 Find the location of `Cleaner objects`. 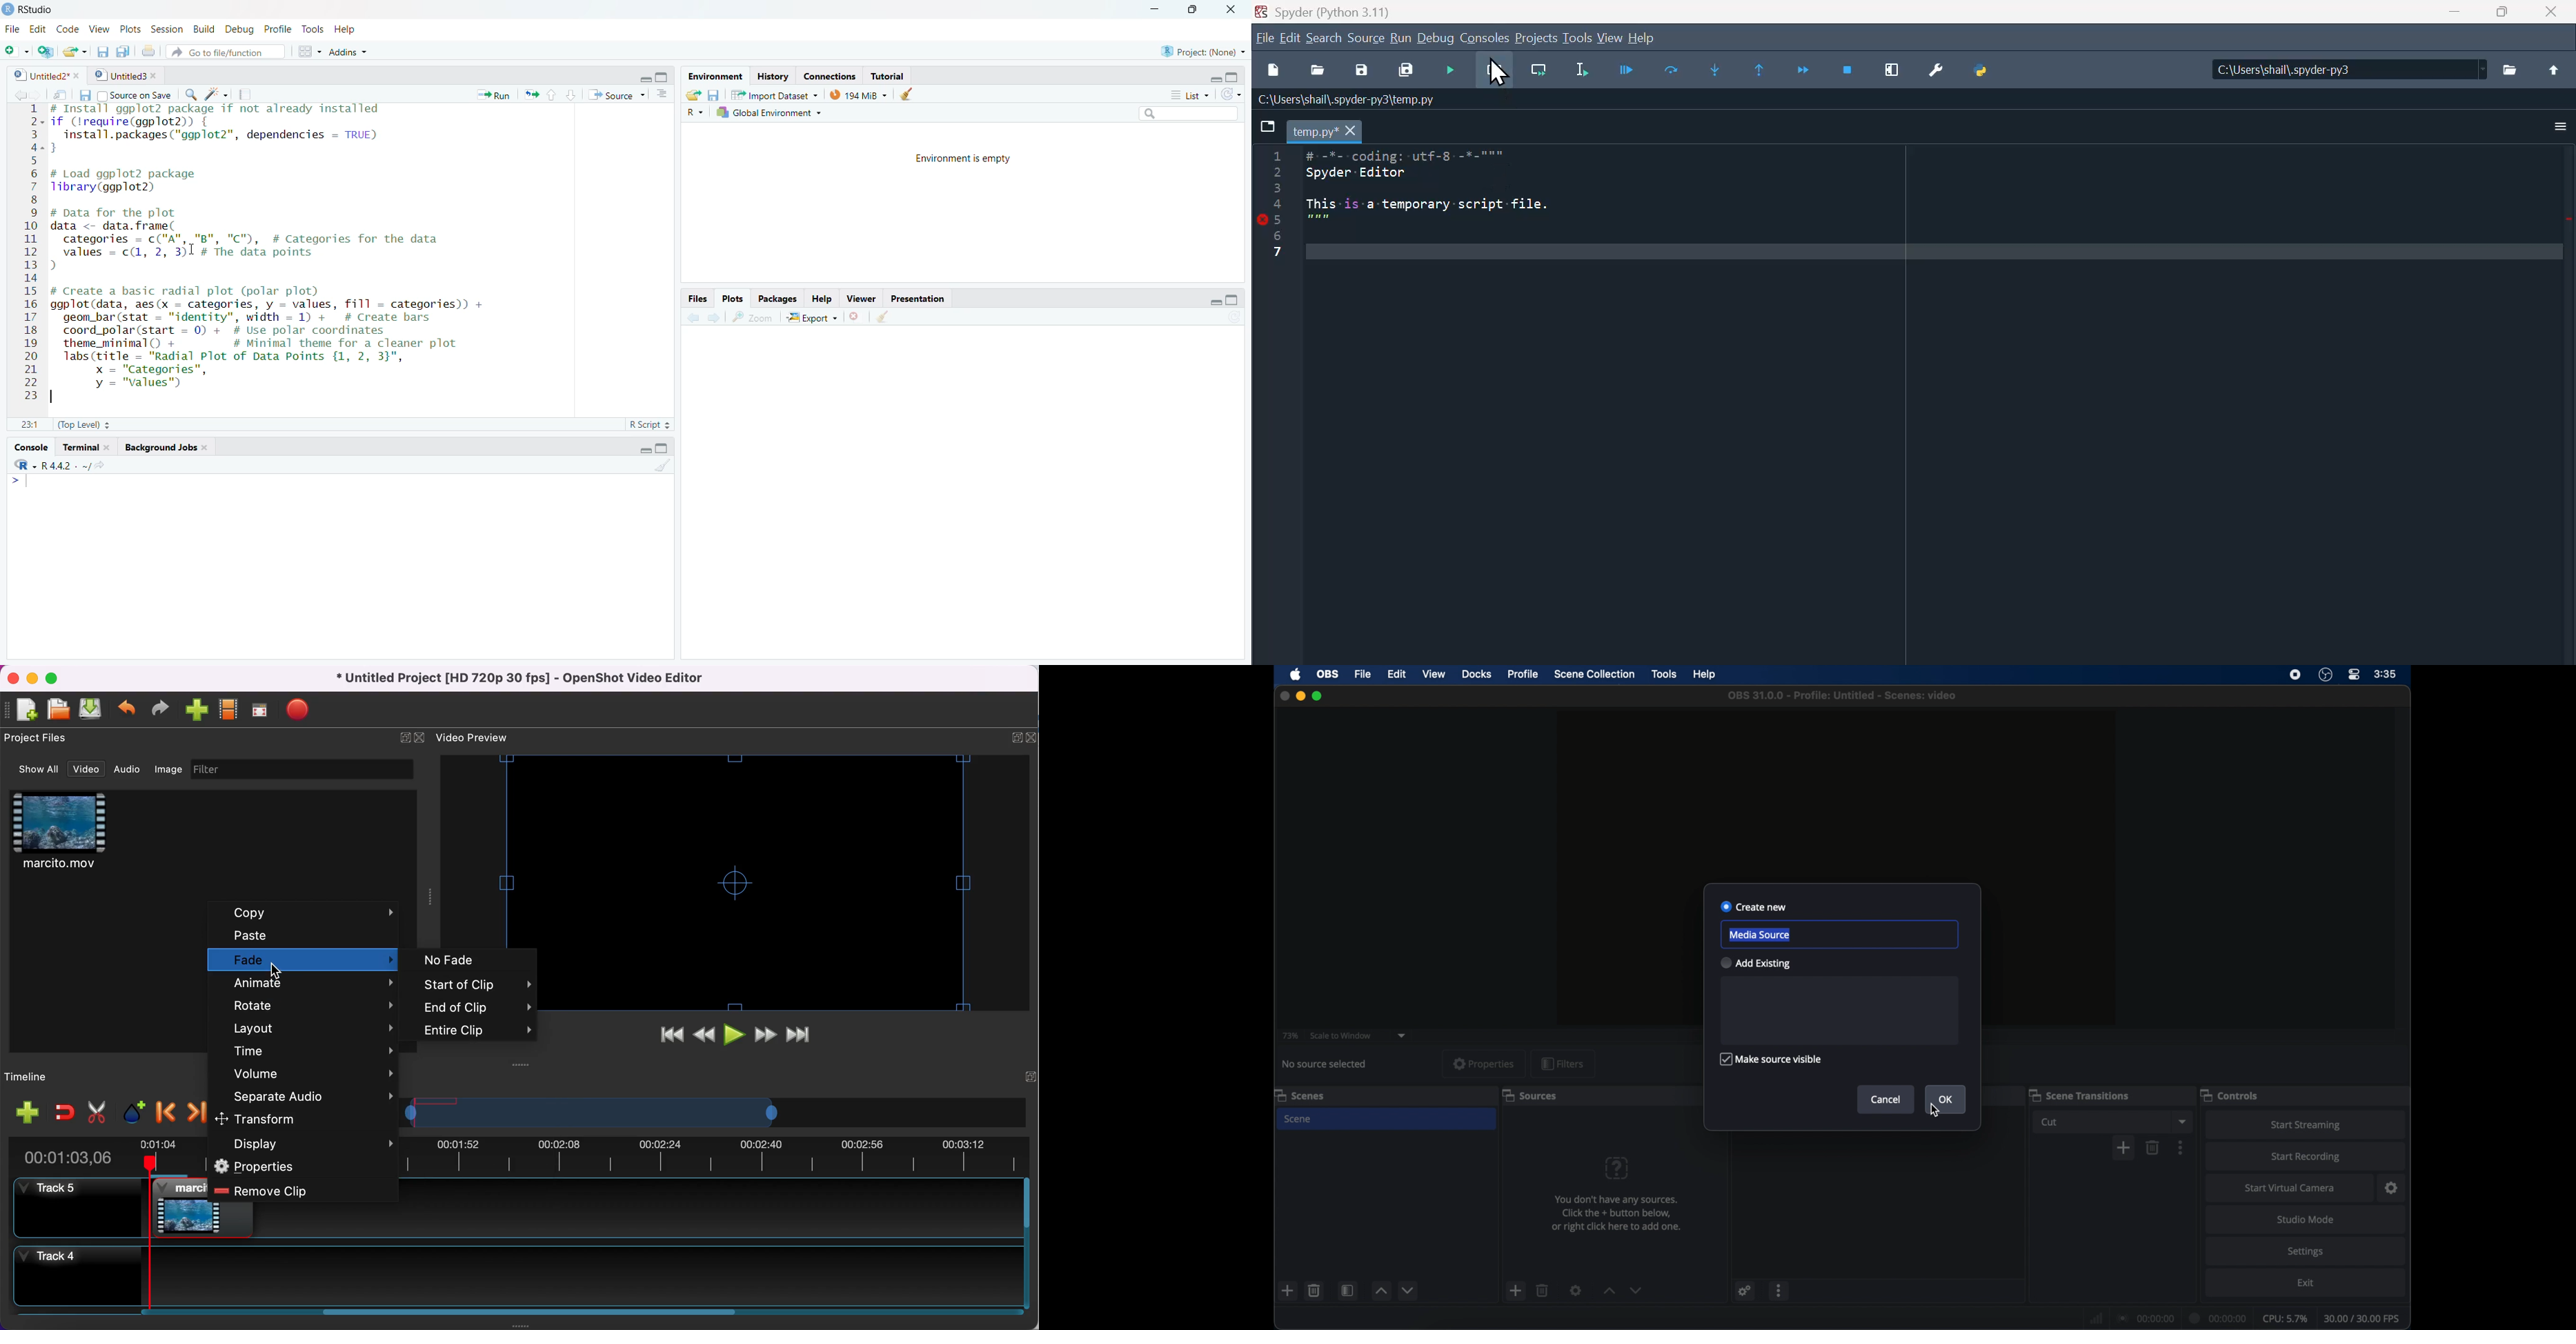

Cleaner objects is located at coordinates (911, 95).